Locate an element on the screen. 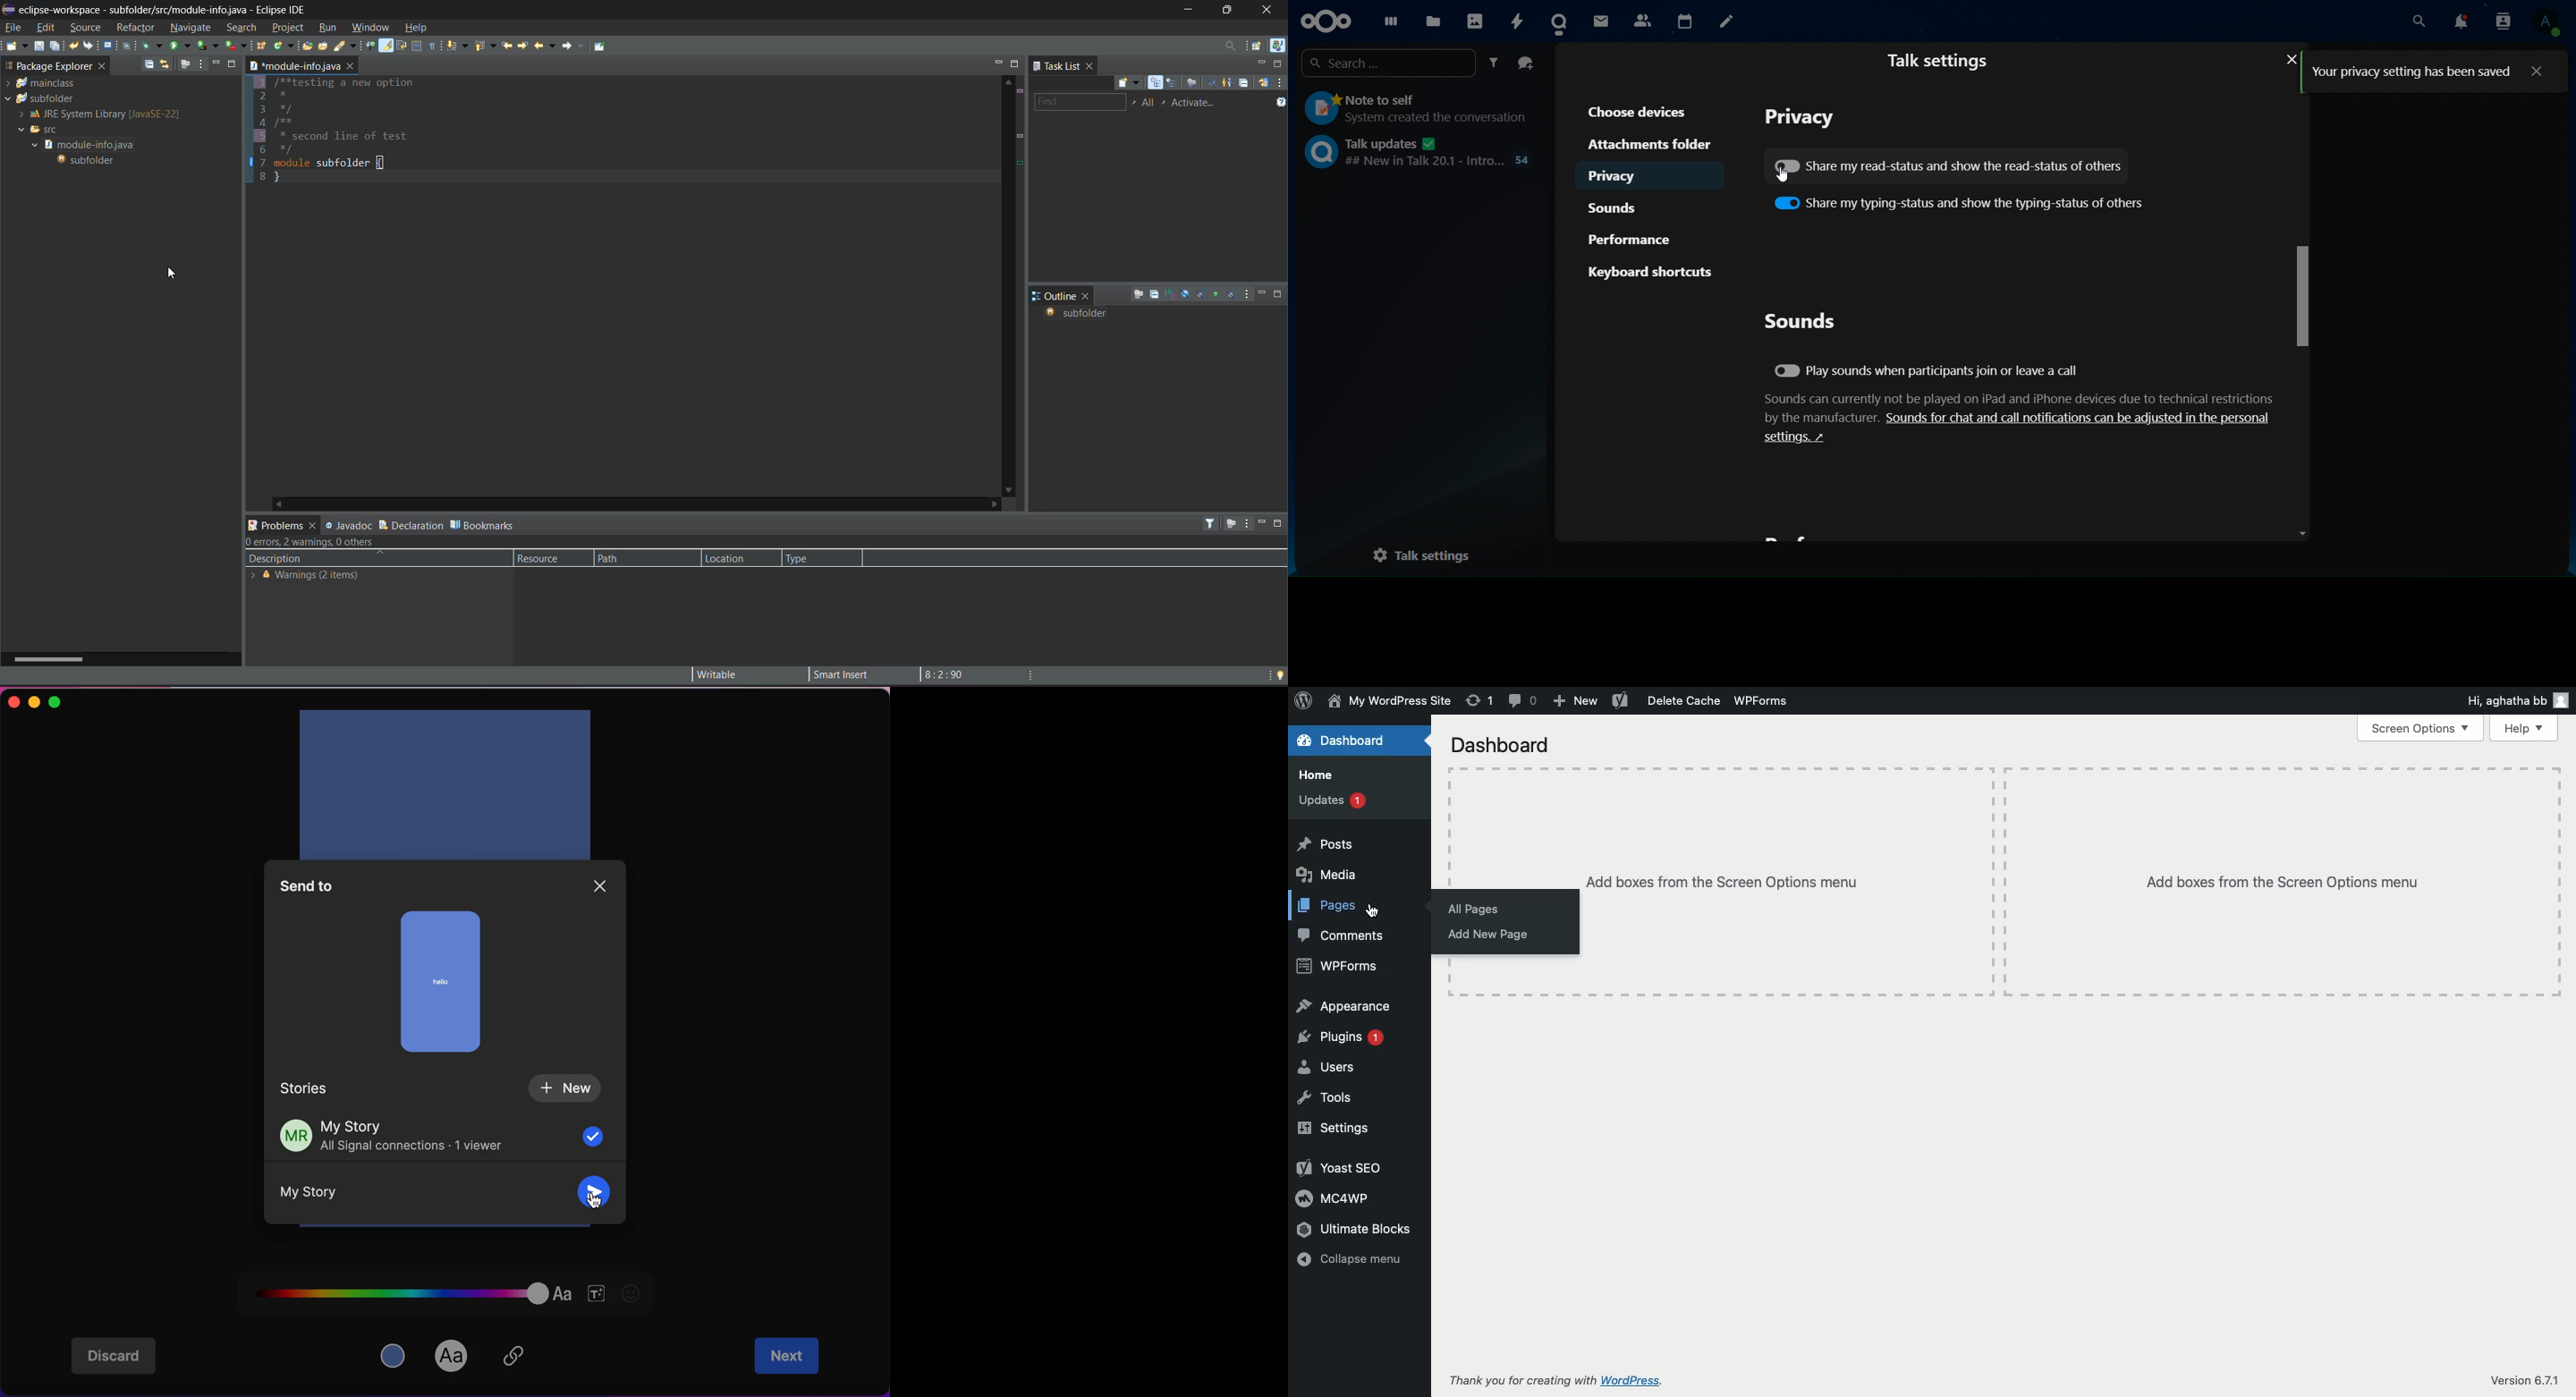 The width and height of the screenshot is (2576, 1400). maximize is located at coordinates (1280, 525).